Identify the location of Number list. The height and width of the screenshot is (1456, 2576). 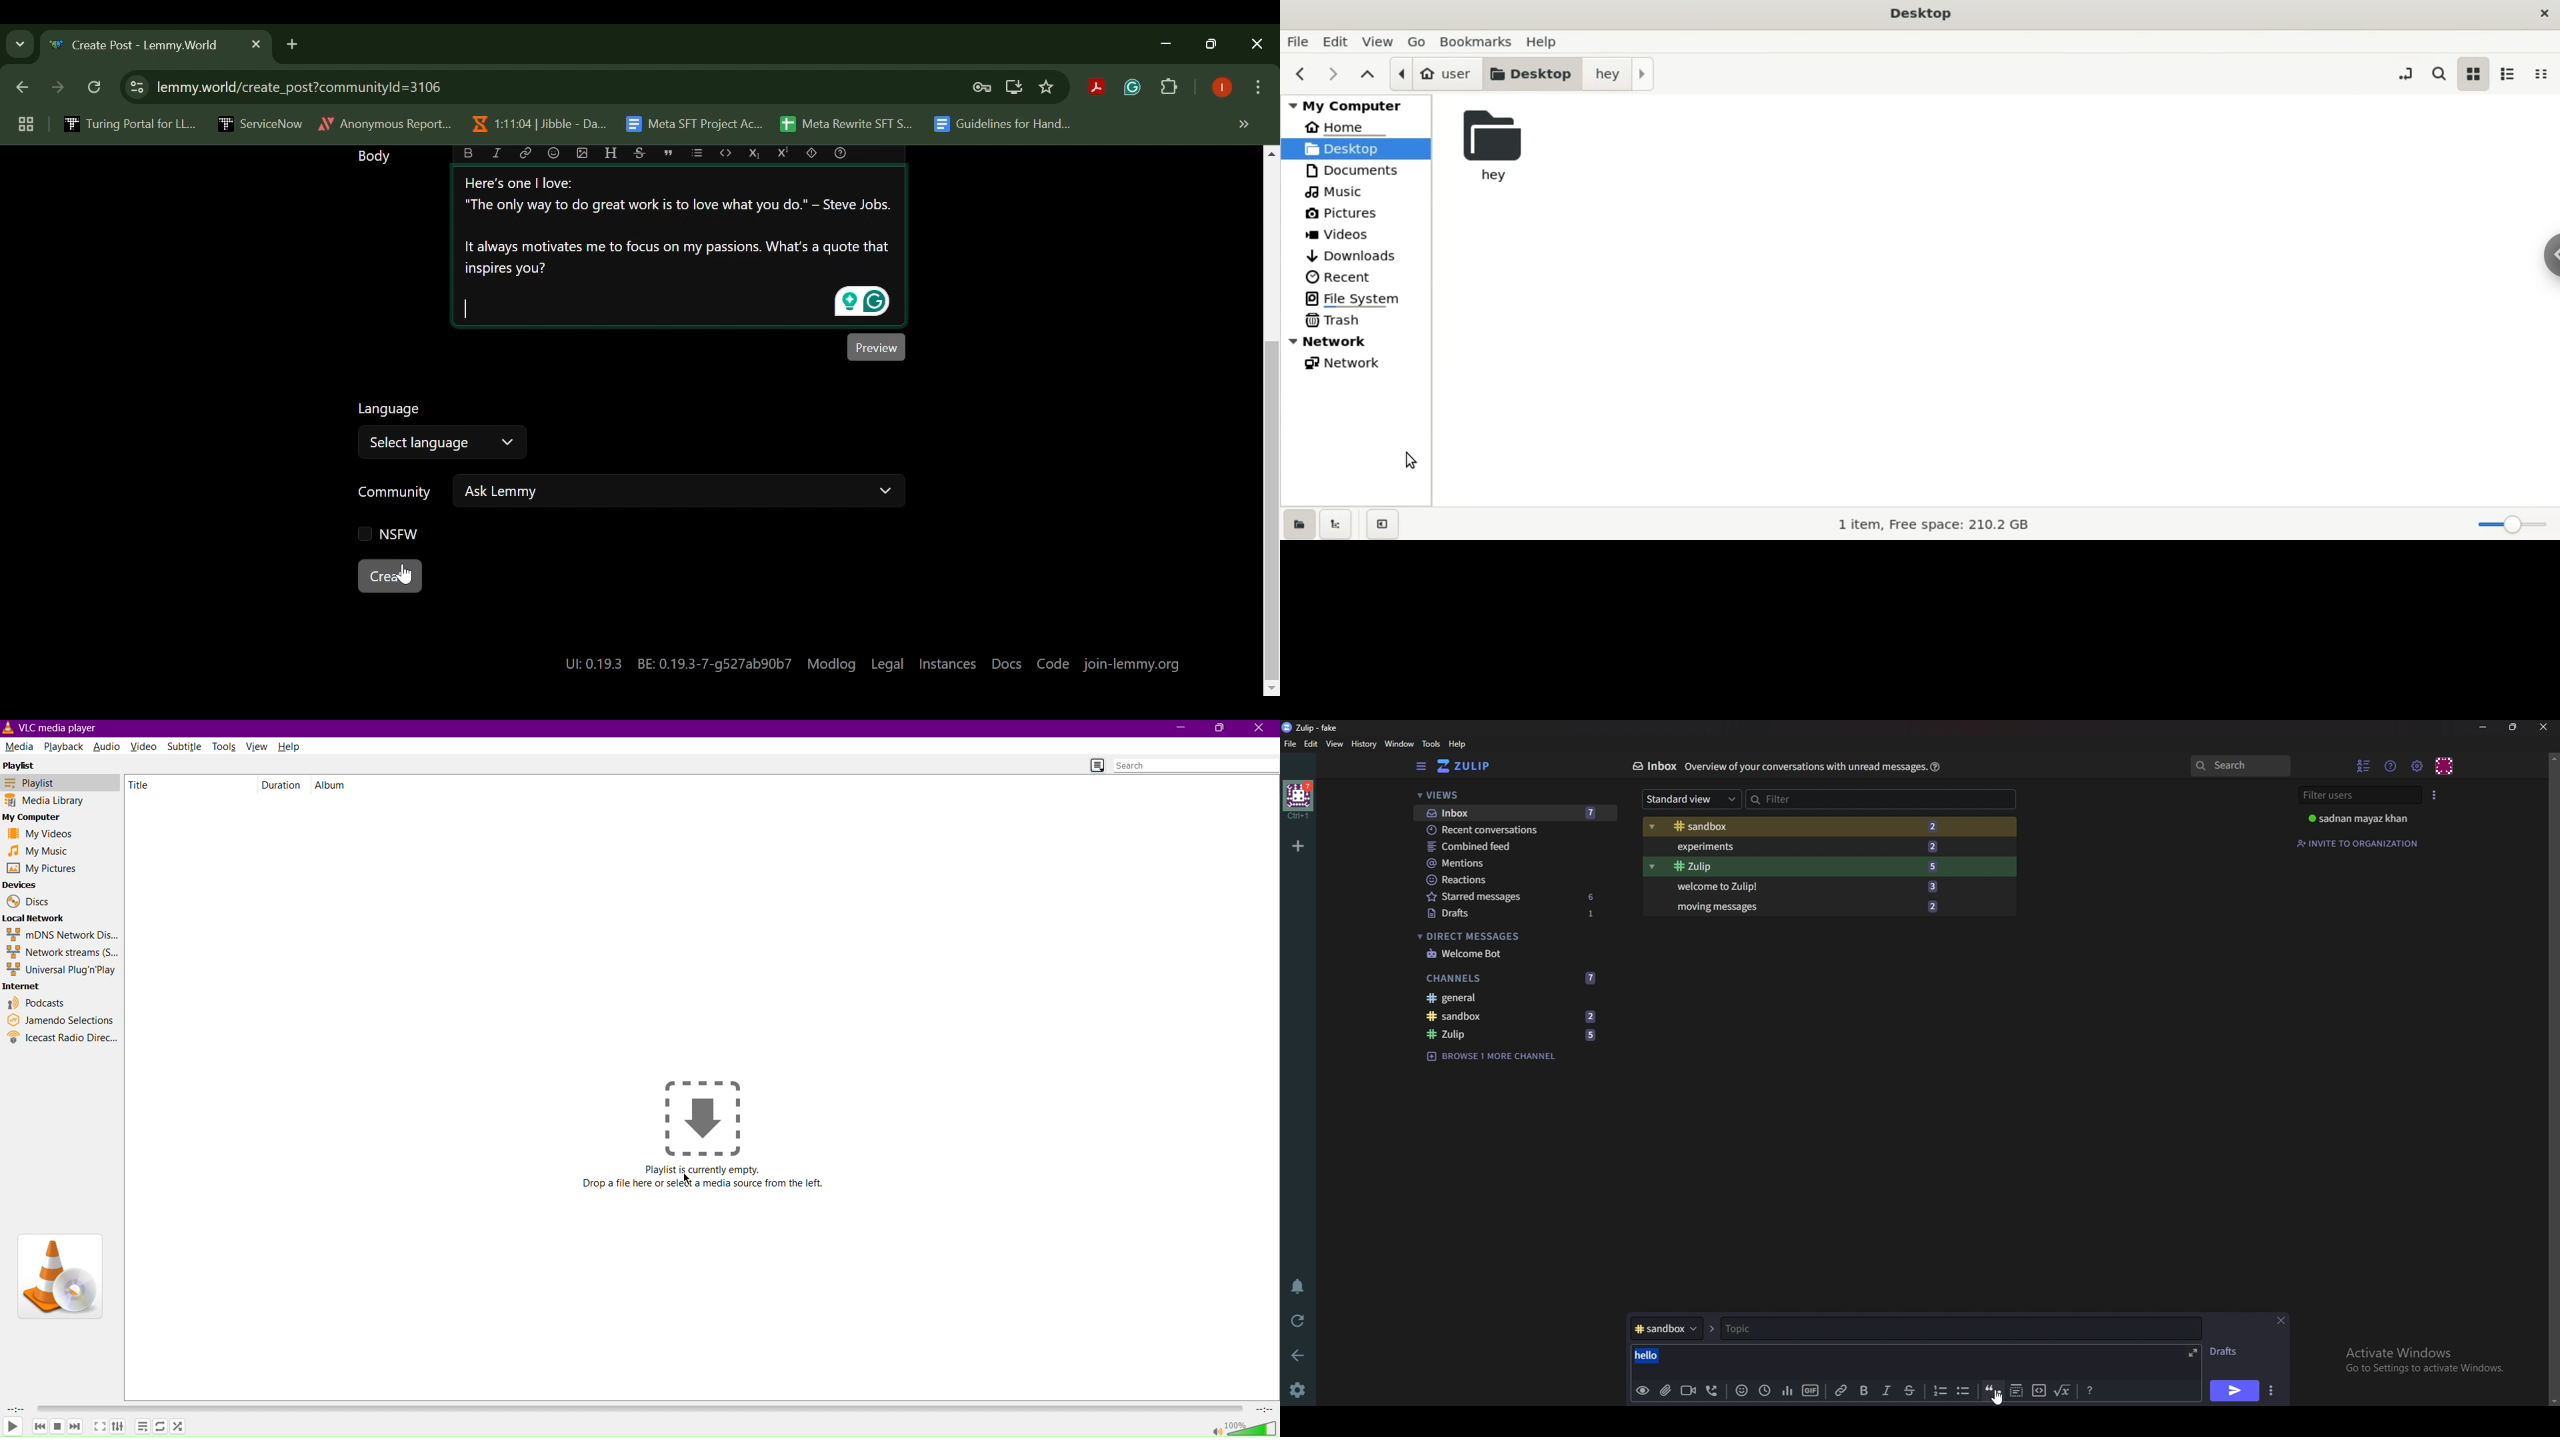
(1940, 1391).